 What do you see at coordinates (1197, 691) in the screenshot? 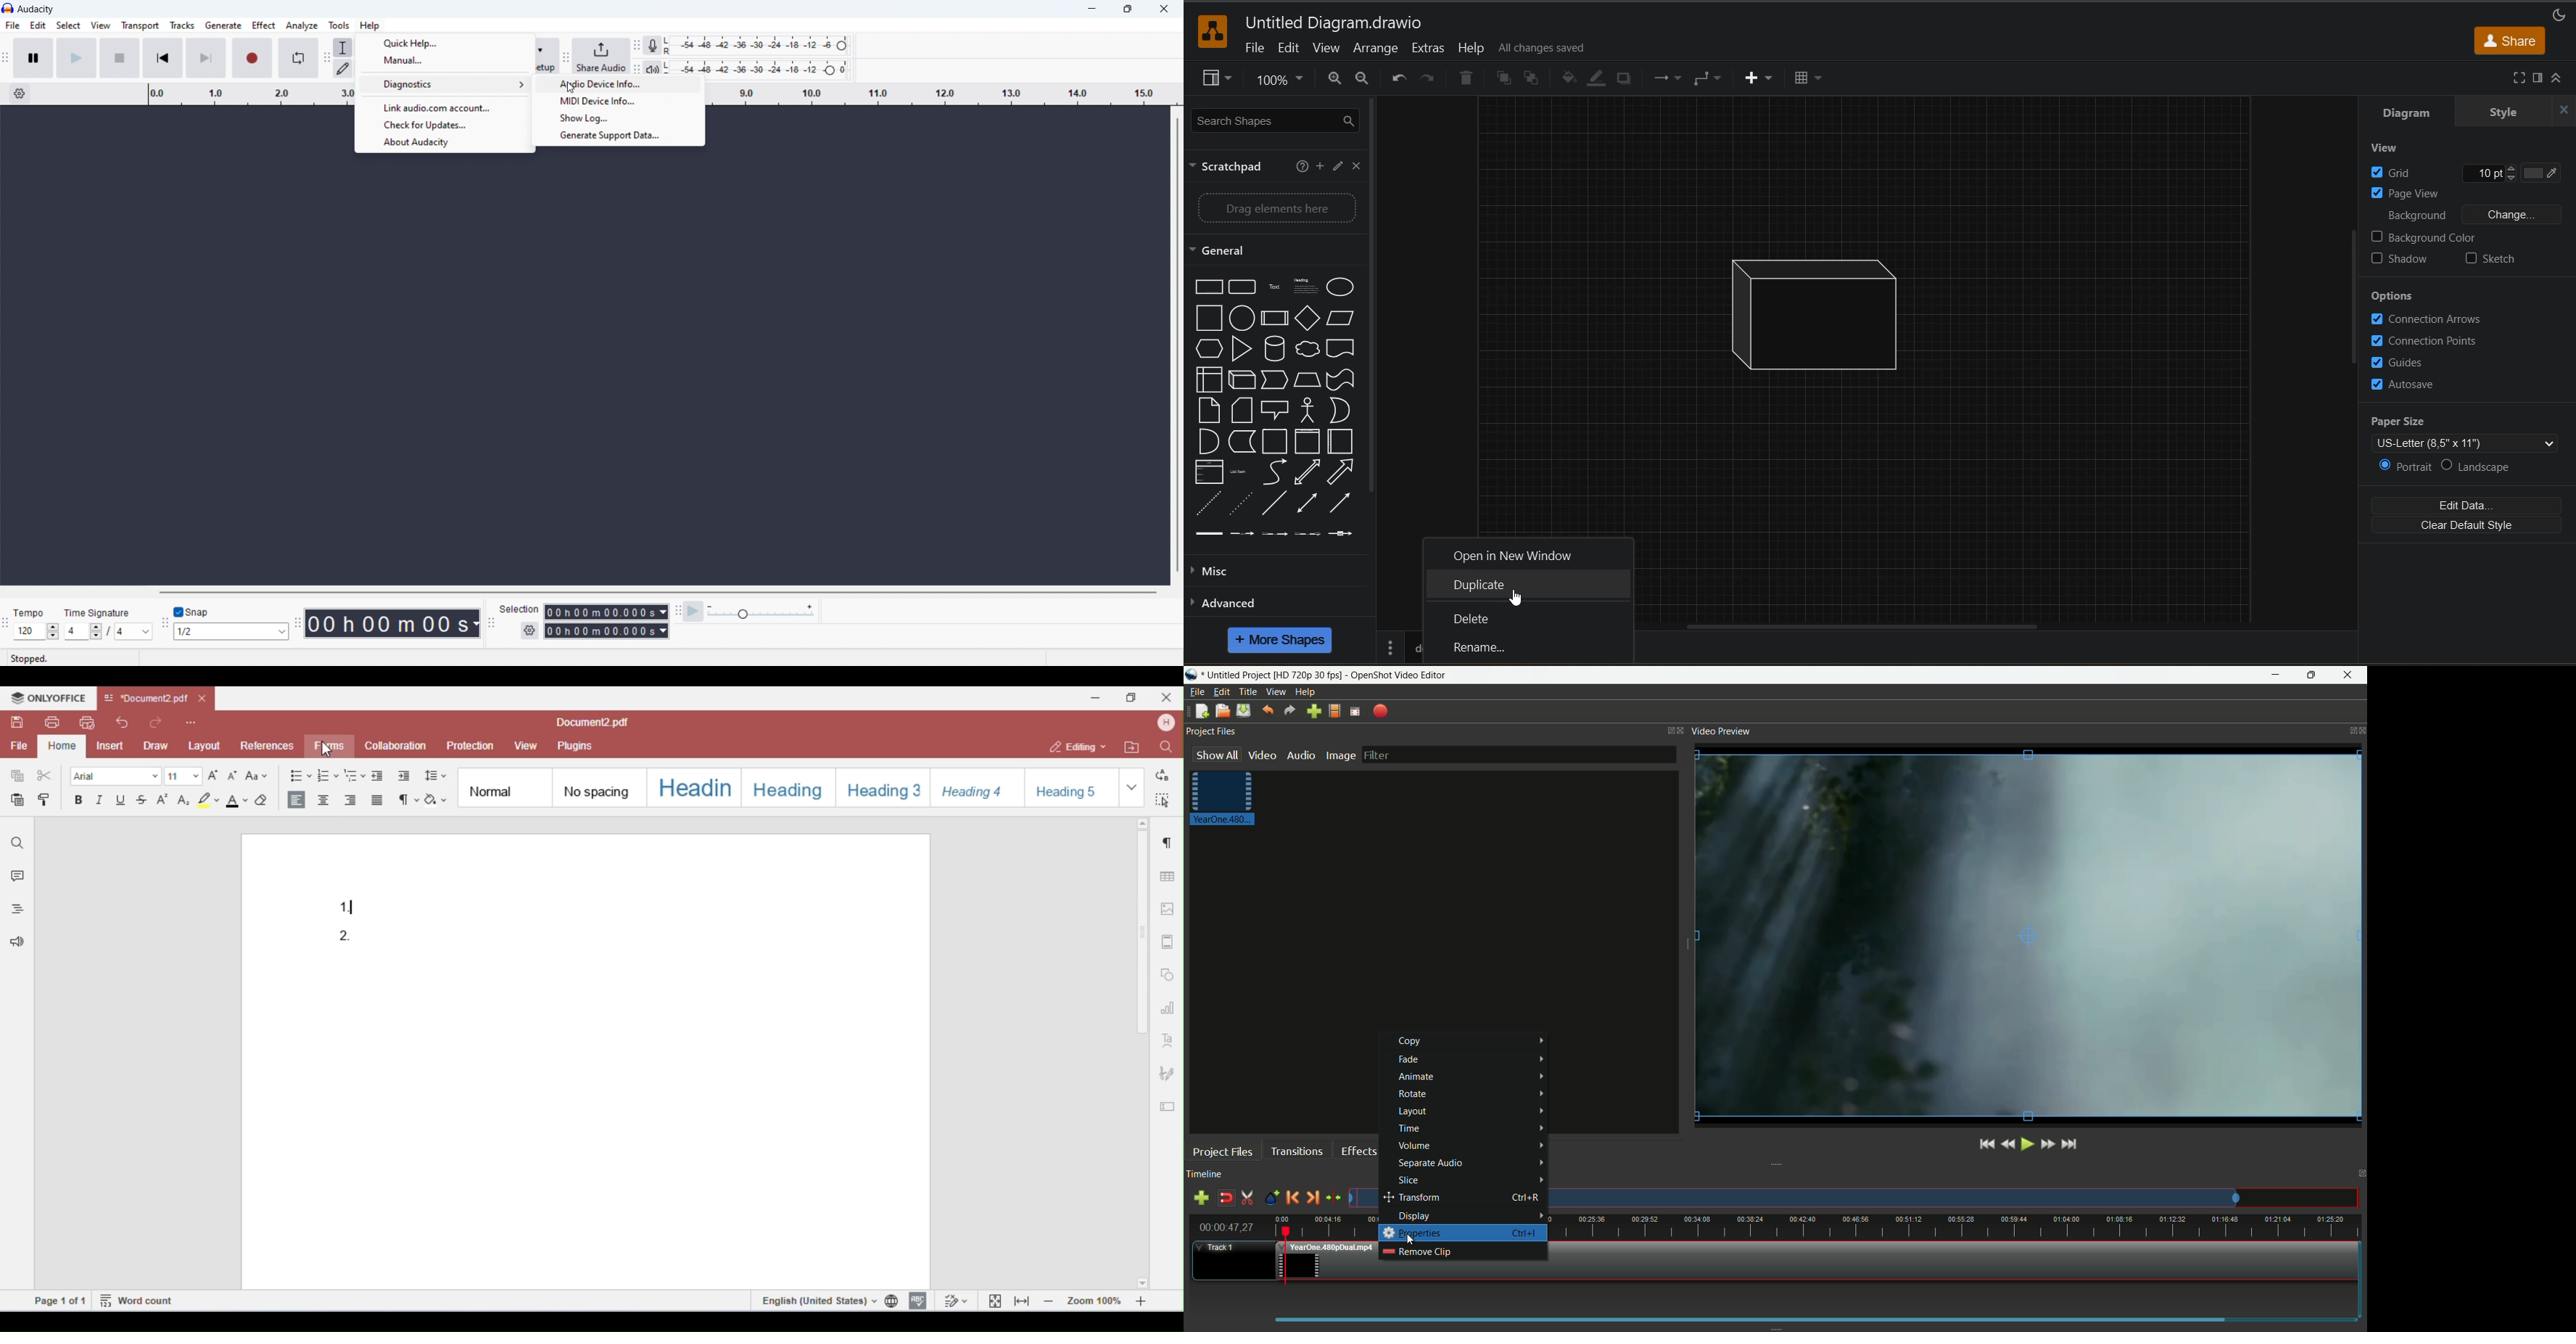
I see `file menu` at bounding box center [1197, 691].